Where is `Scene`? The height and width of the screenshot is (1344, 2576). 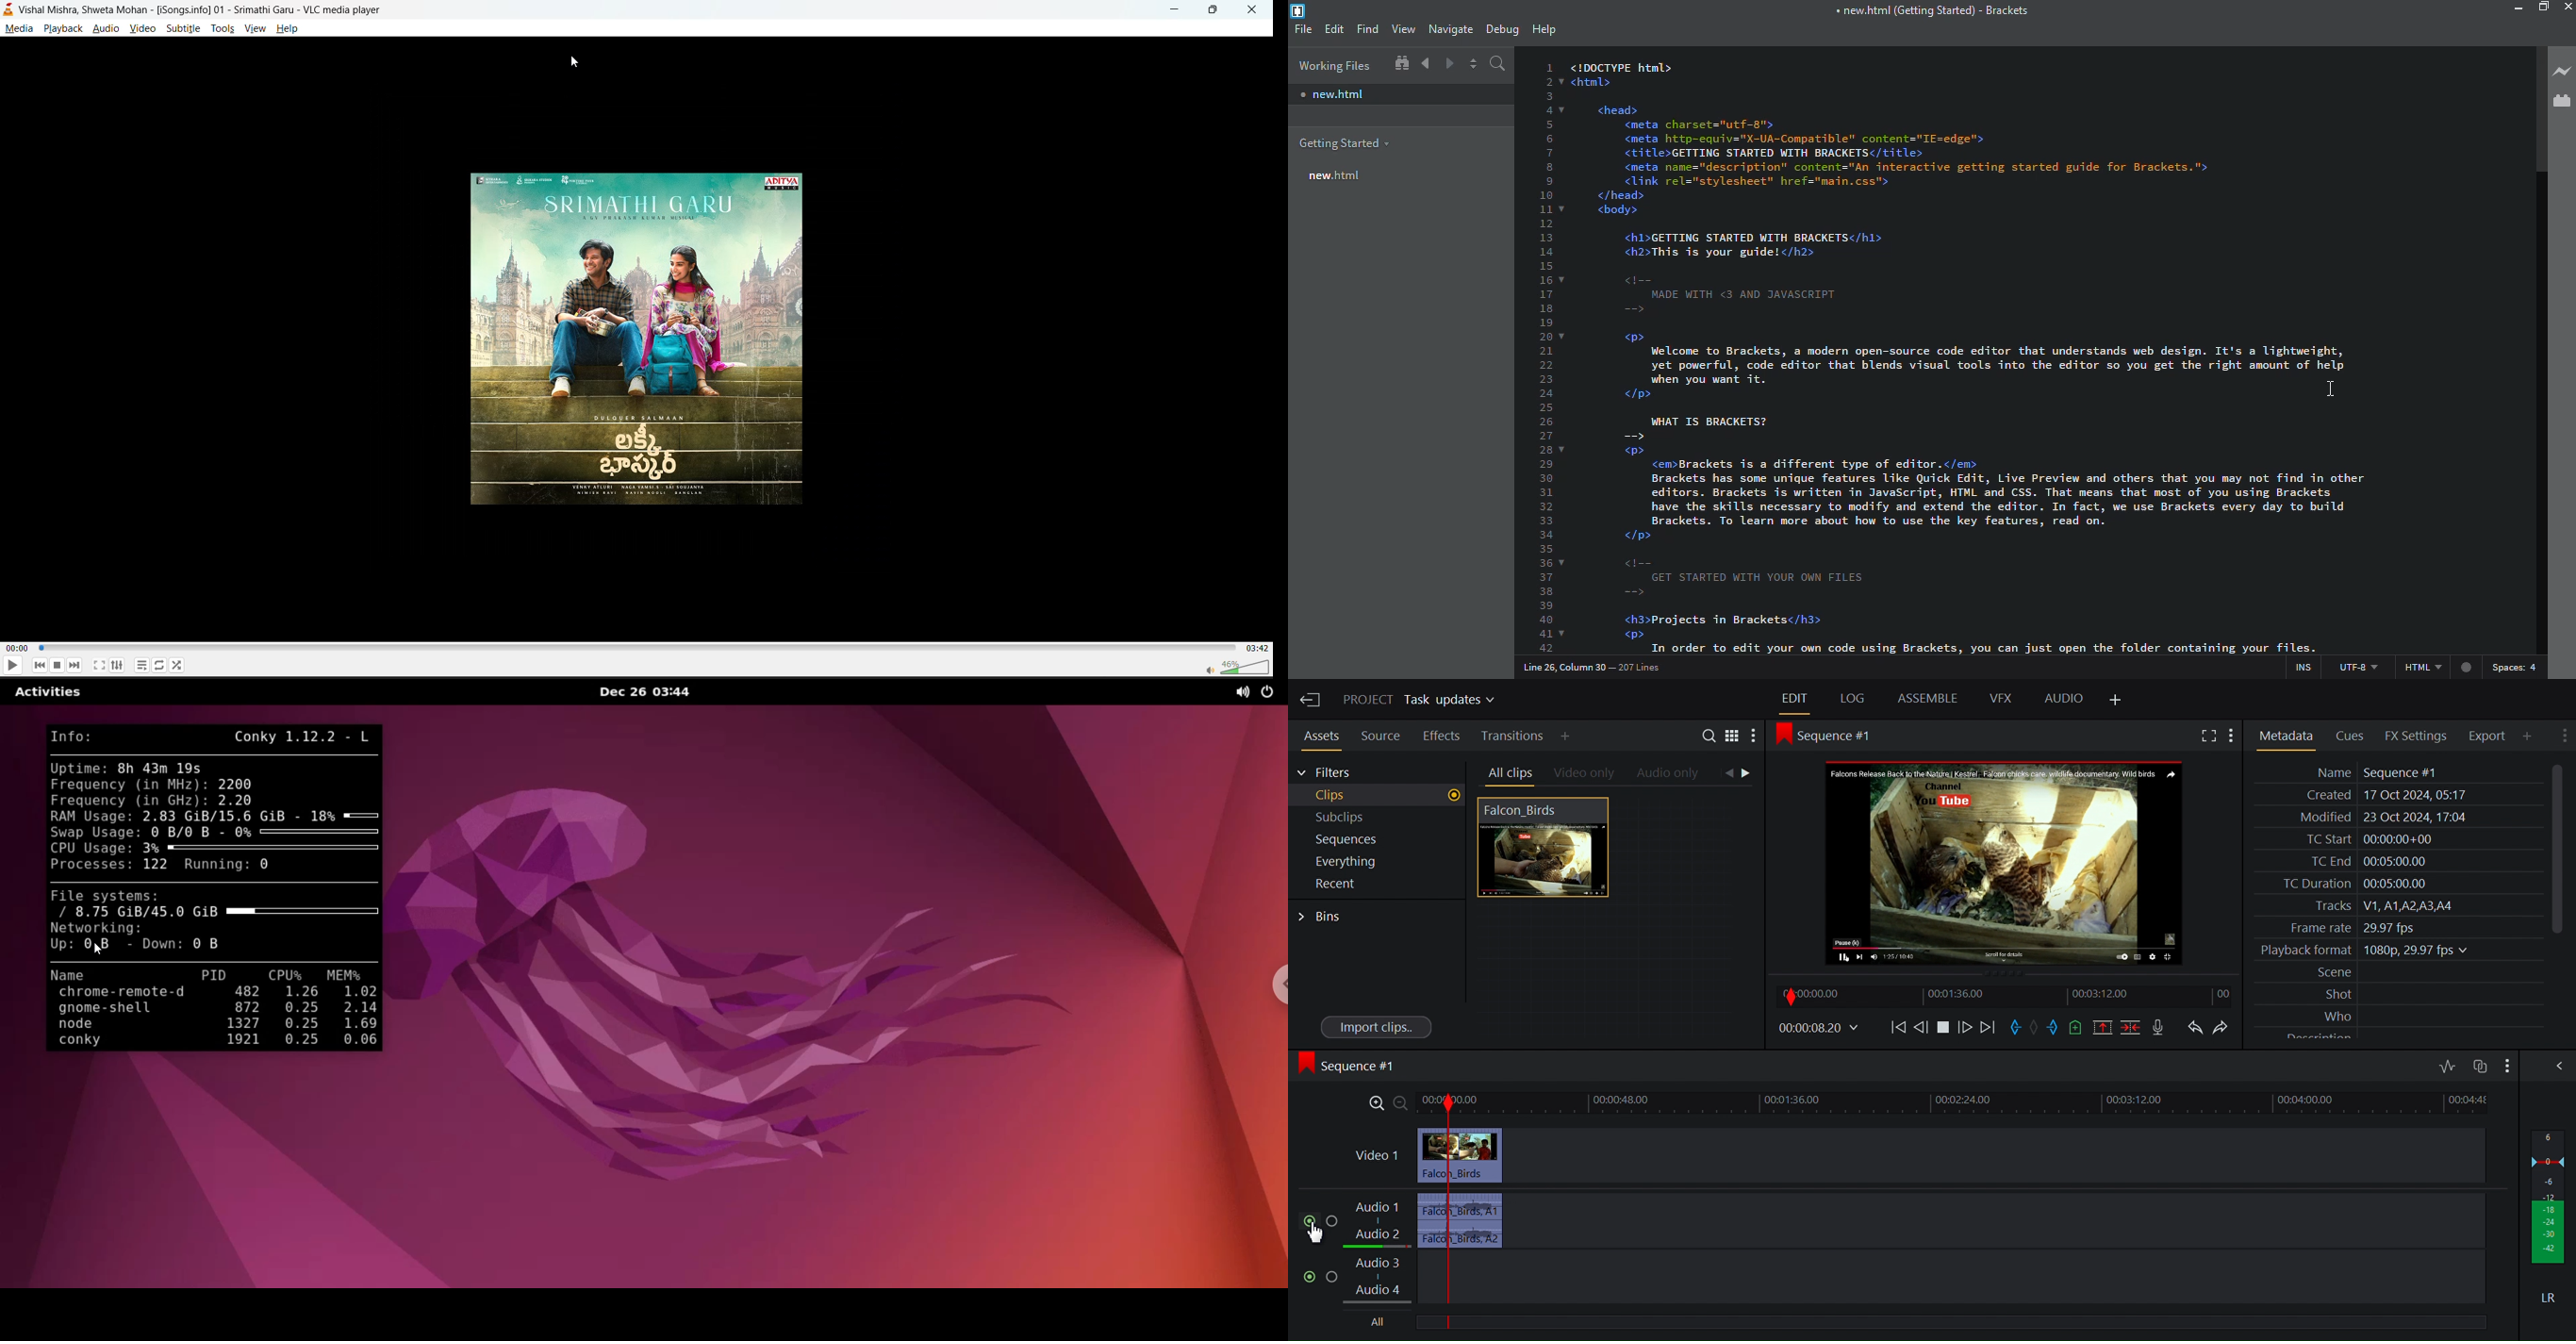
Scene is located at coordinates (2400, 973).